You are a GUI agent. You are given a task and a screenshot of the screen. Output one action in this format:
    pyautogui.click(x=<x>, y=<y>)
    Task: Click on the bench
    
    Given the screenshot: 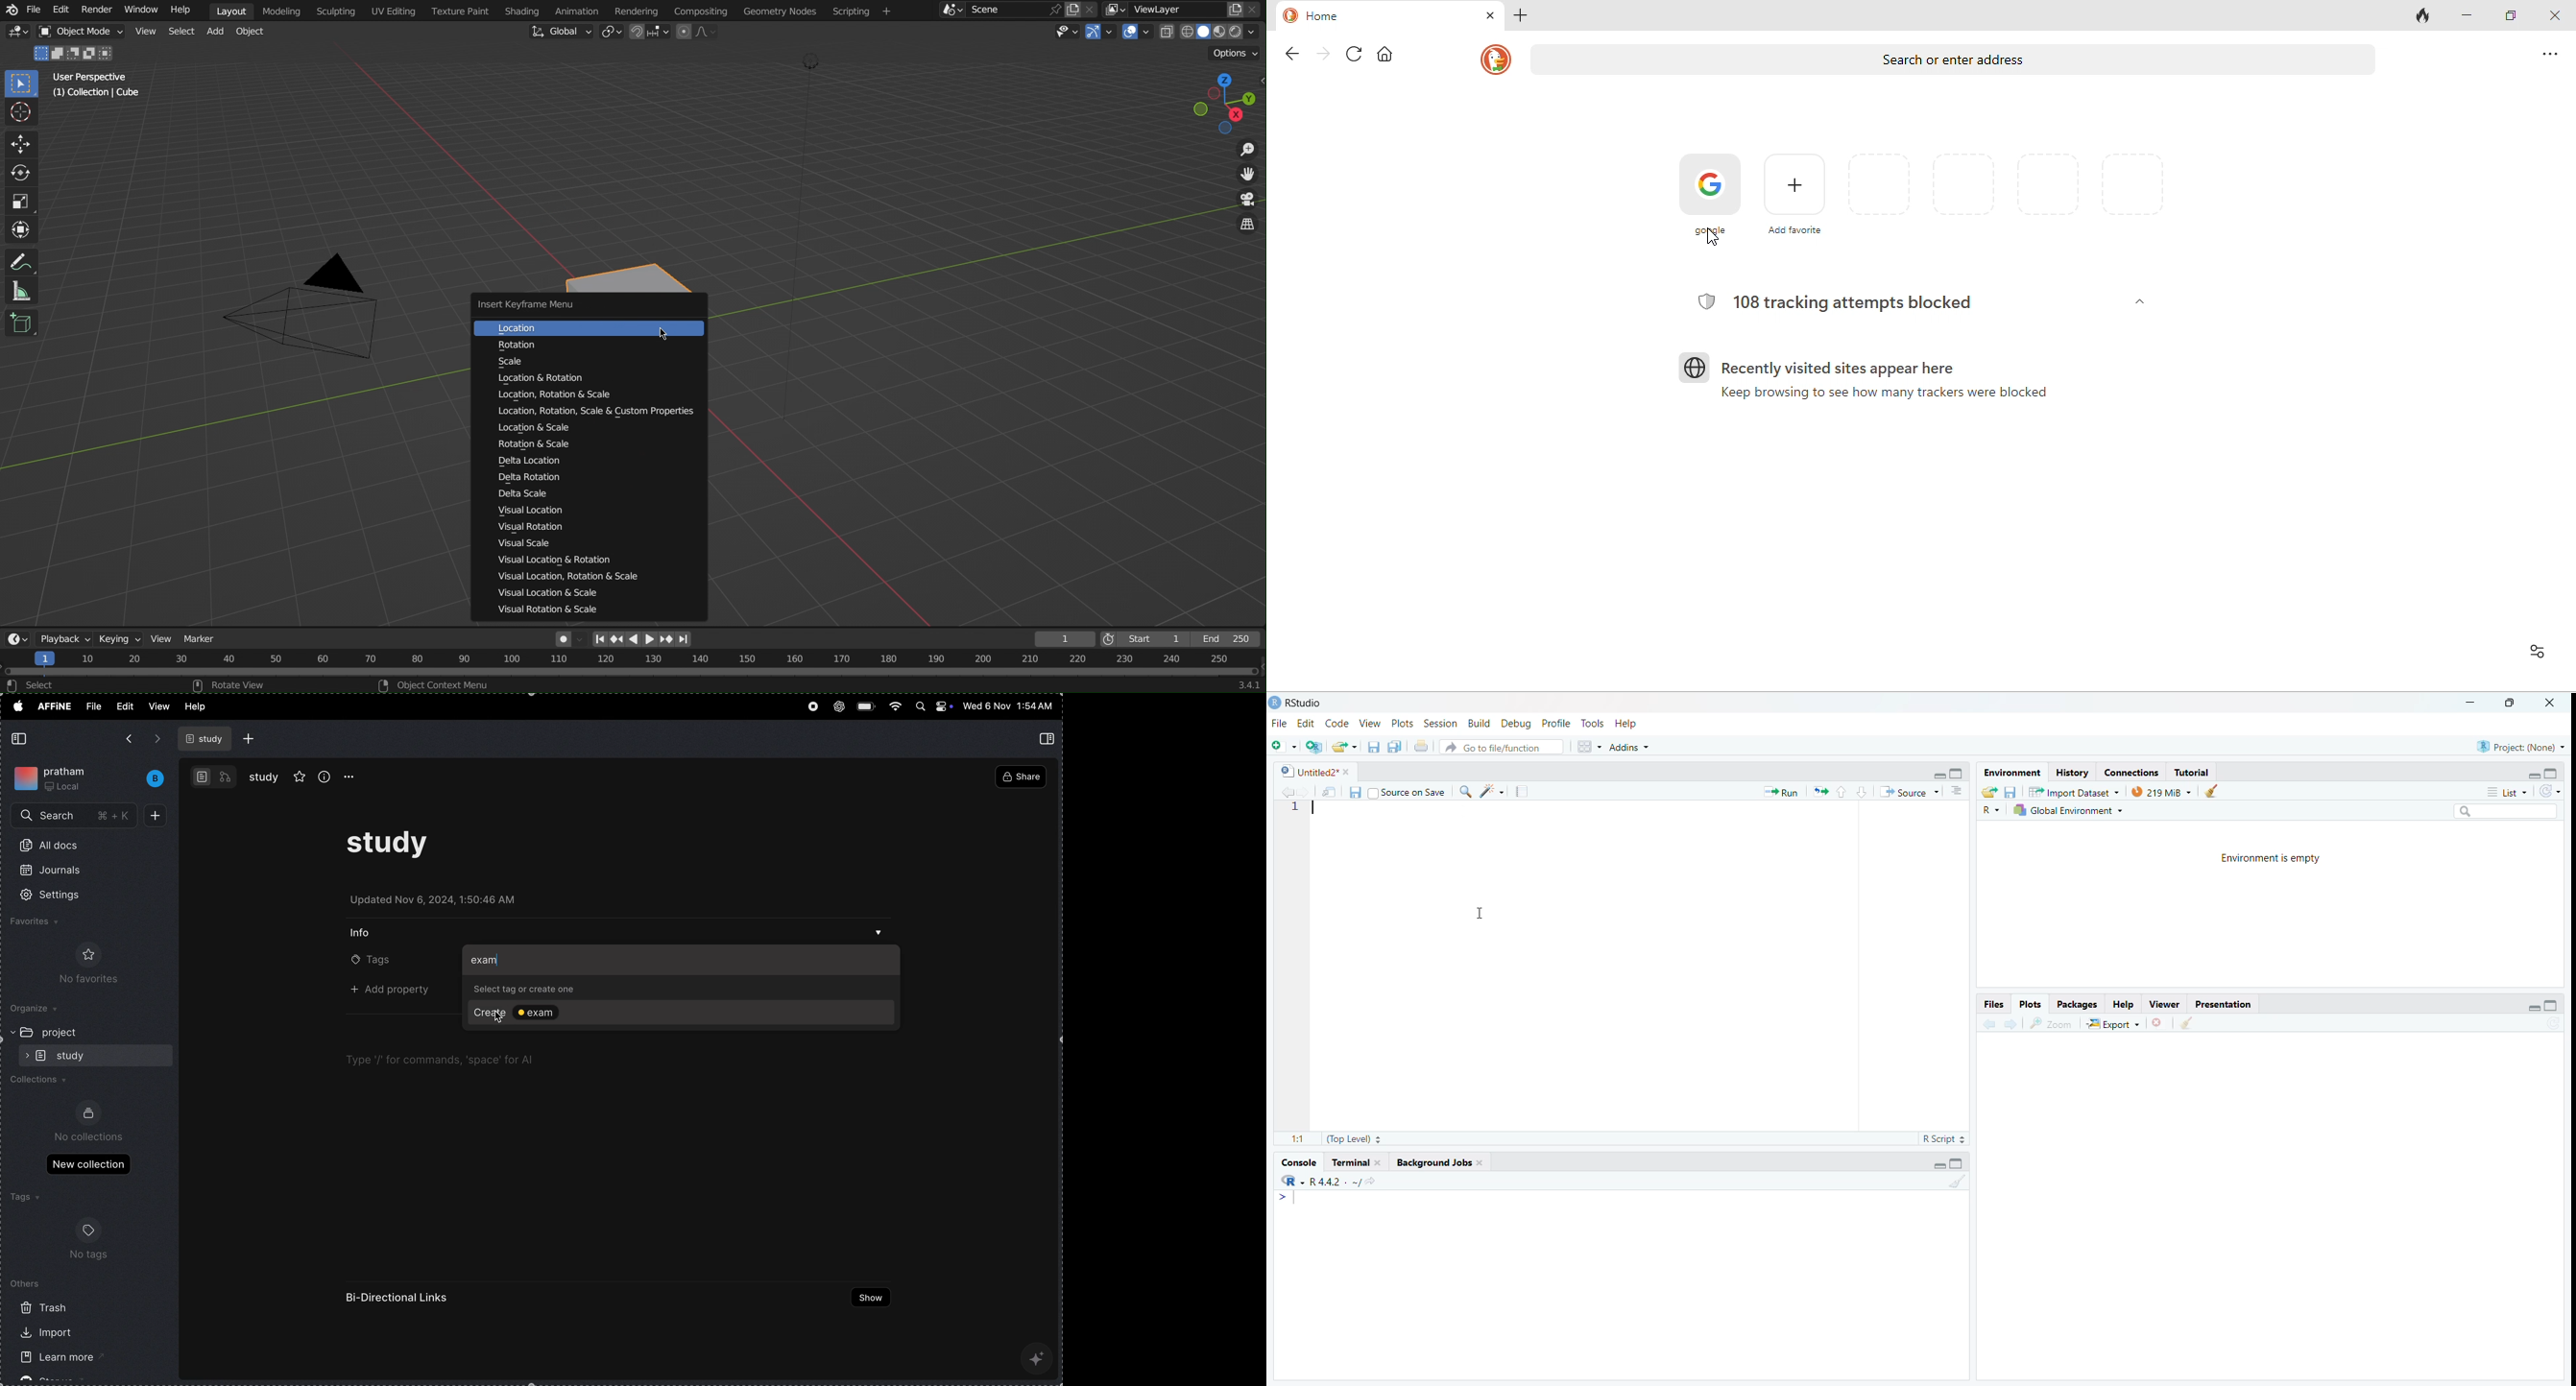 What is the action you would take?
    pyautogui.click(x=150, y=779)
    